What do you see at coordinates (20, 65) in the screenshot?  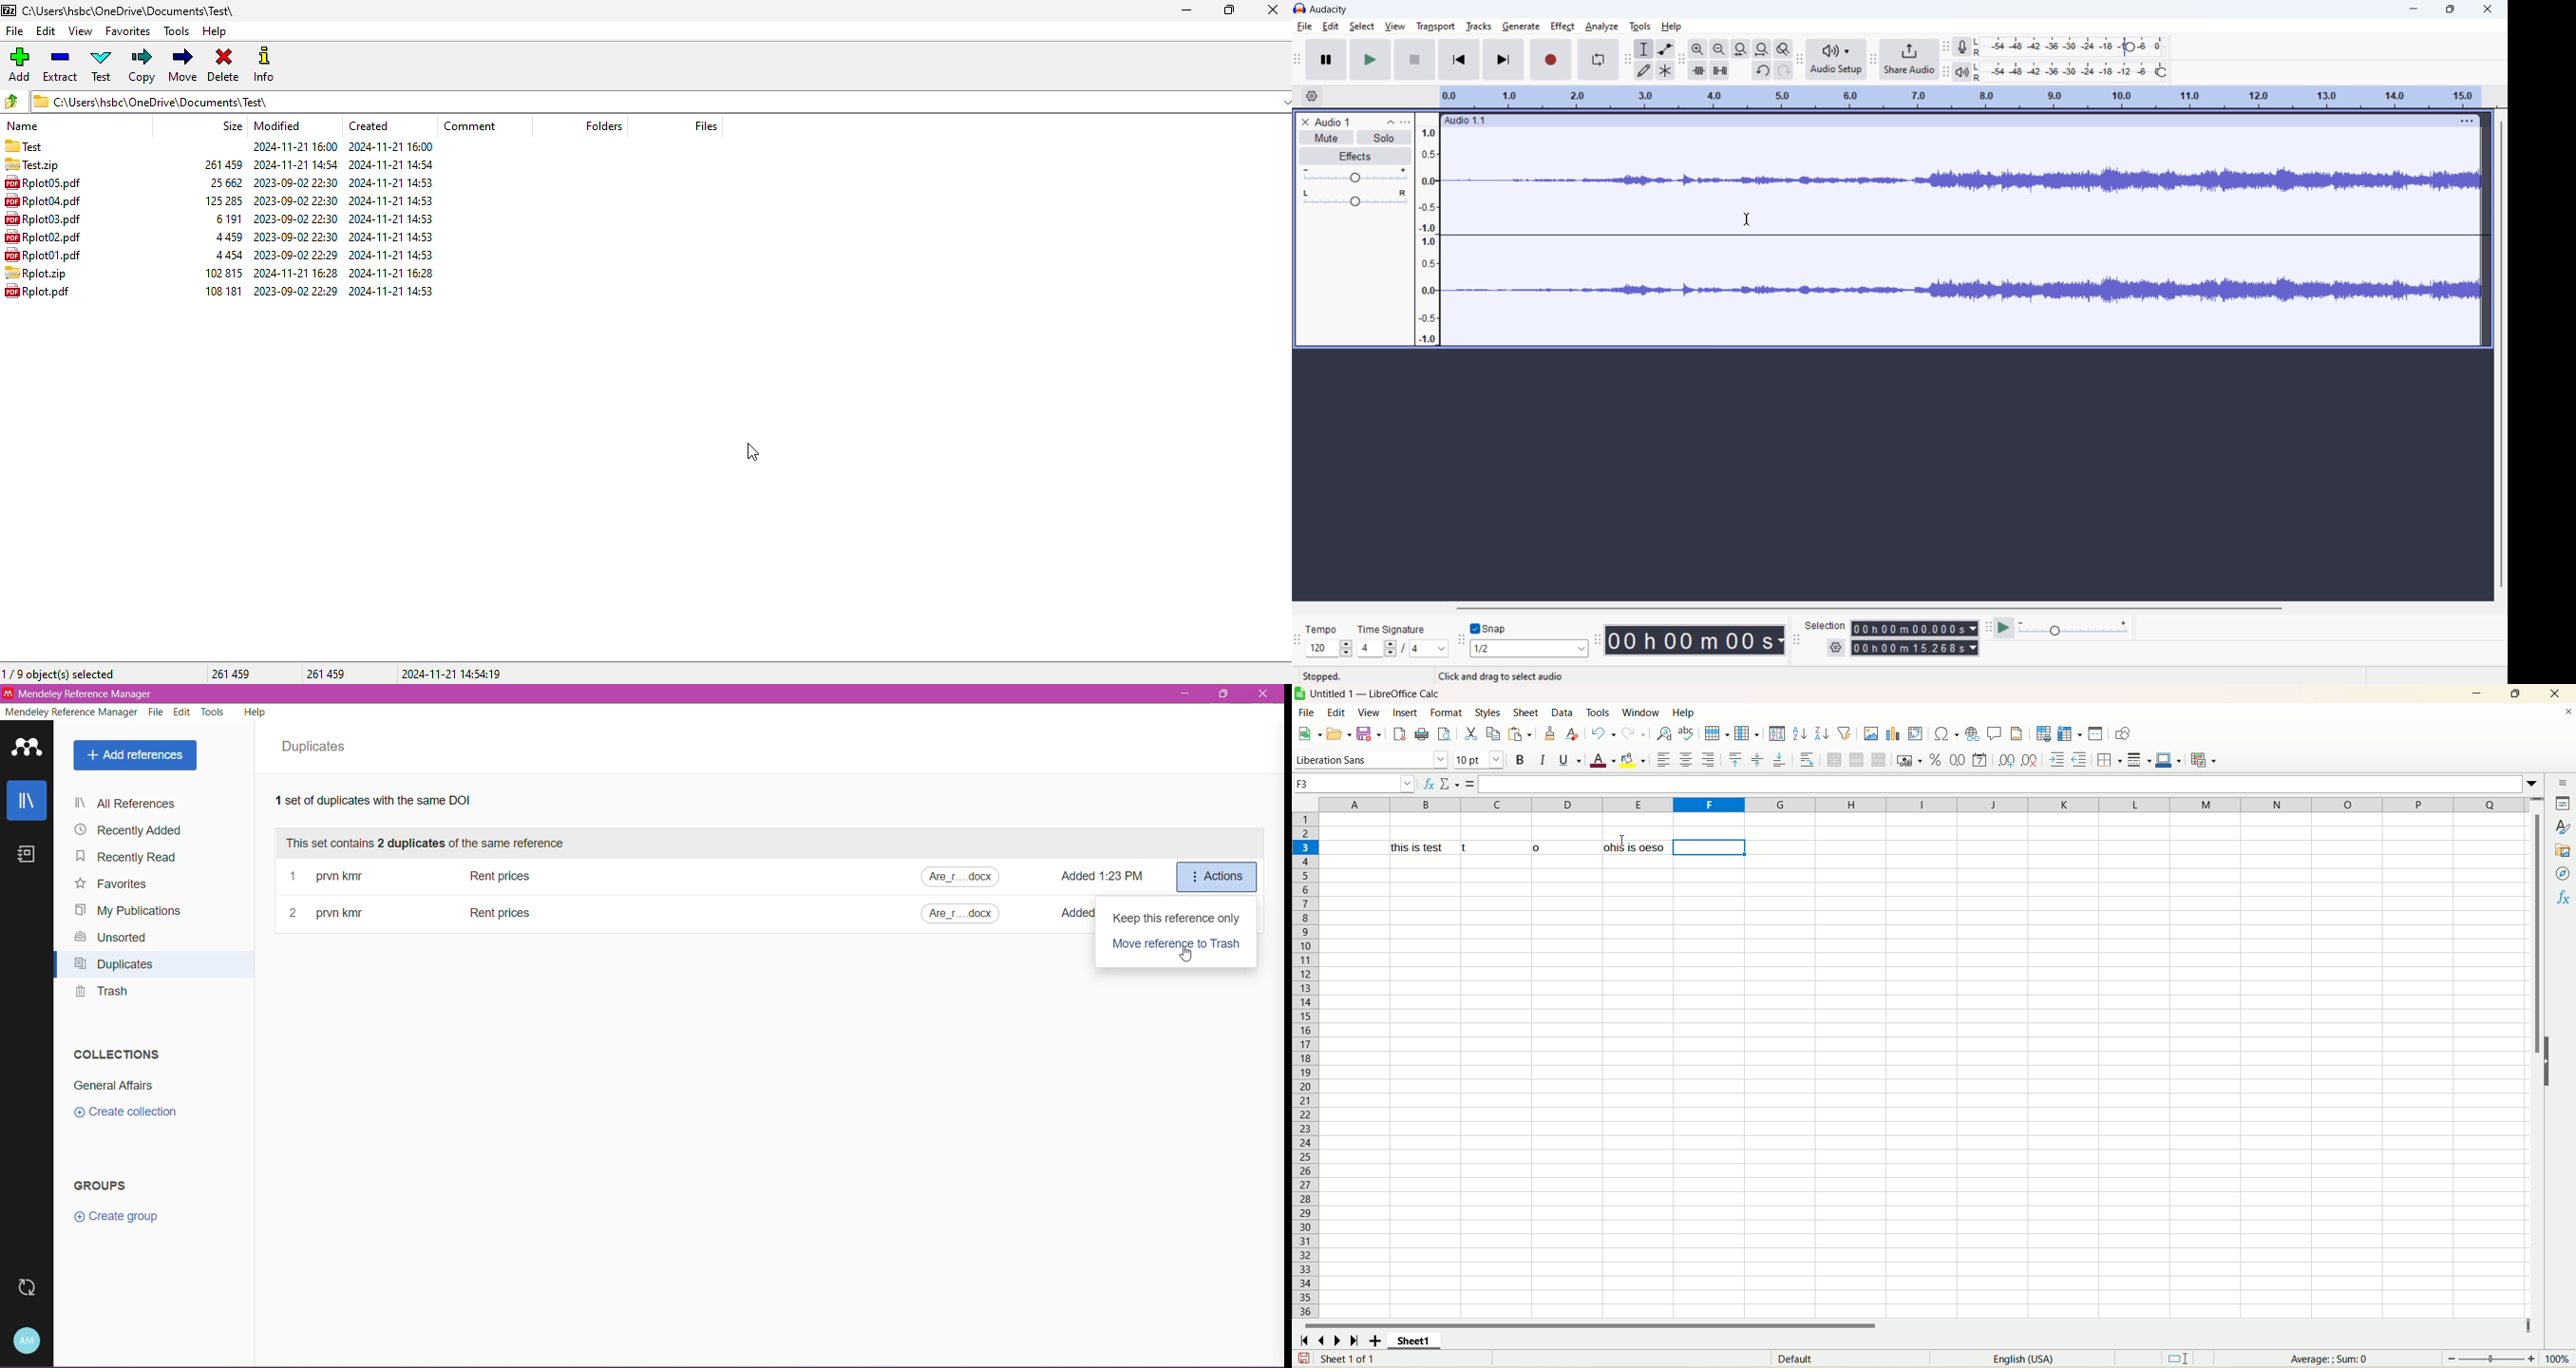 I see `add` at bounding box center [20, 65].